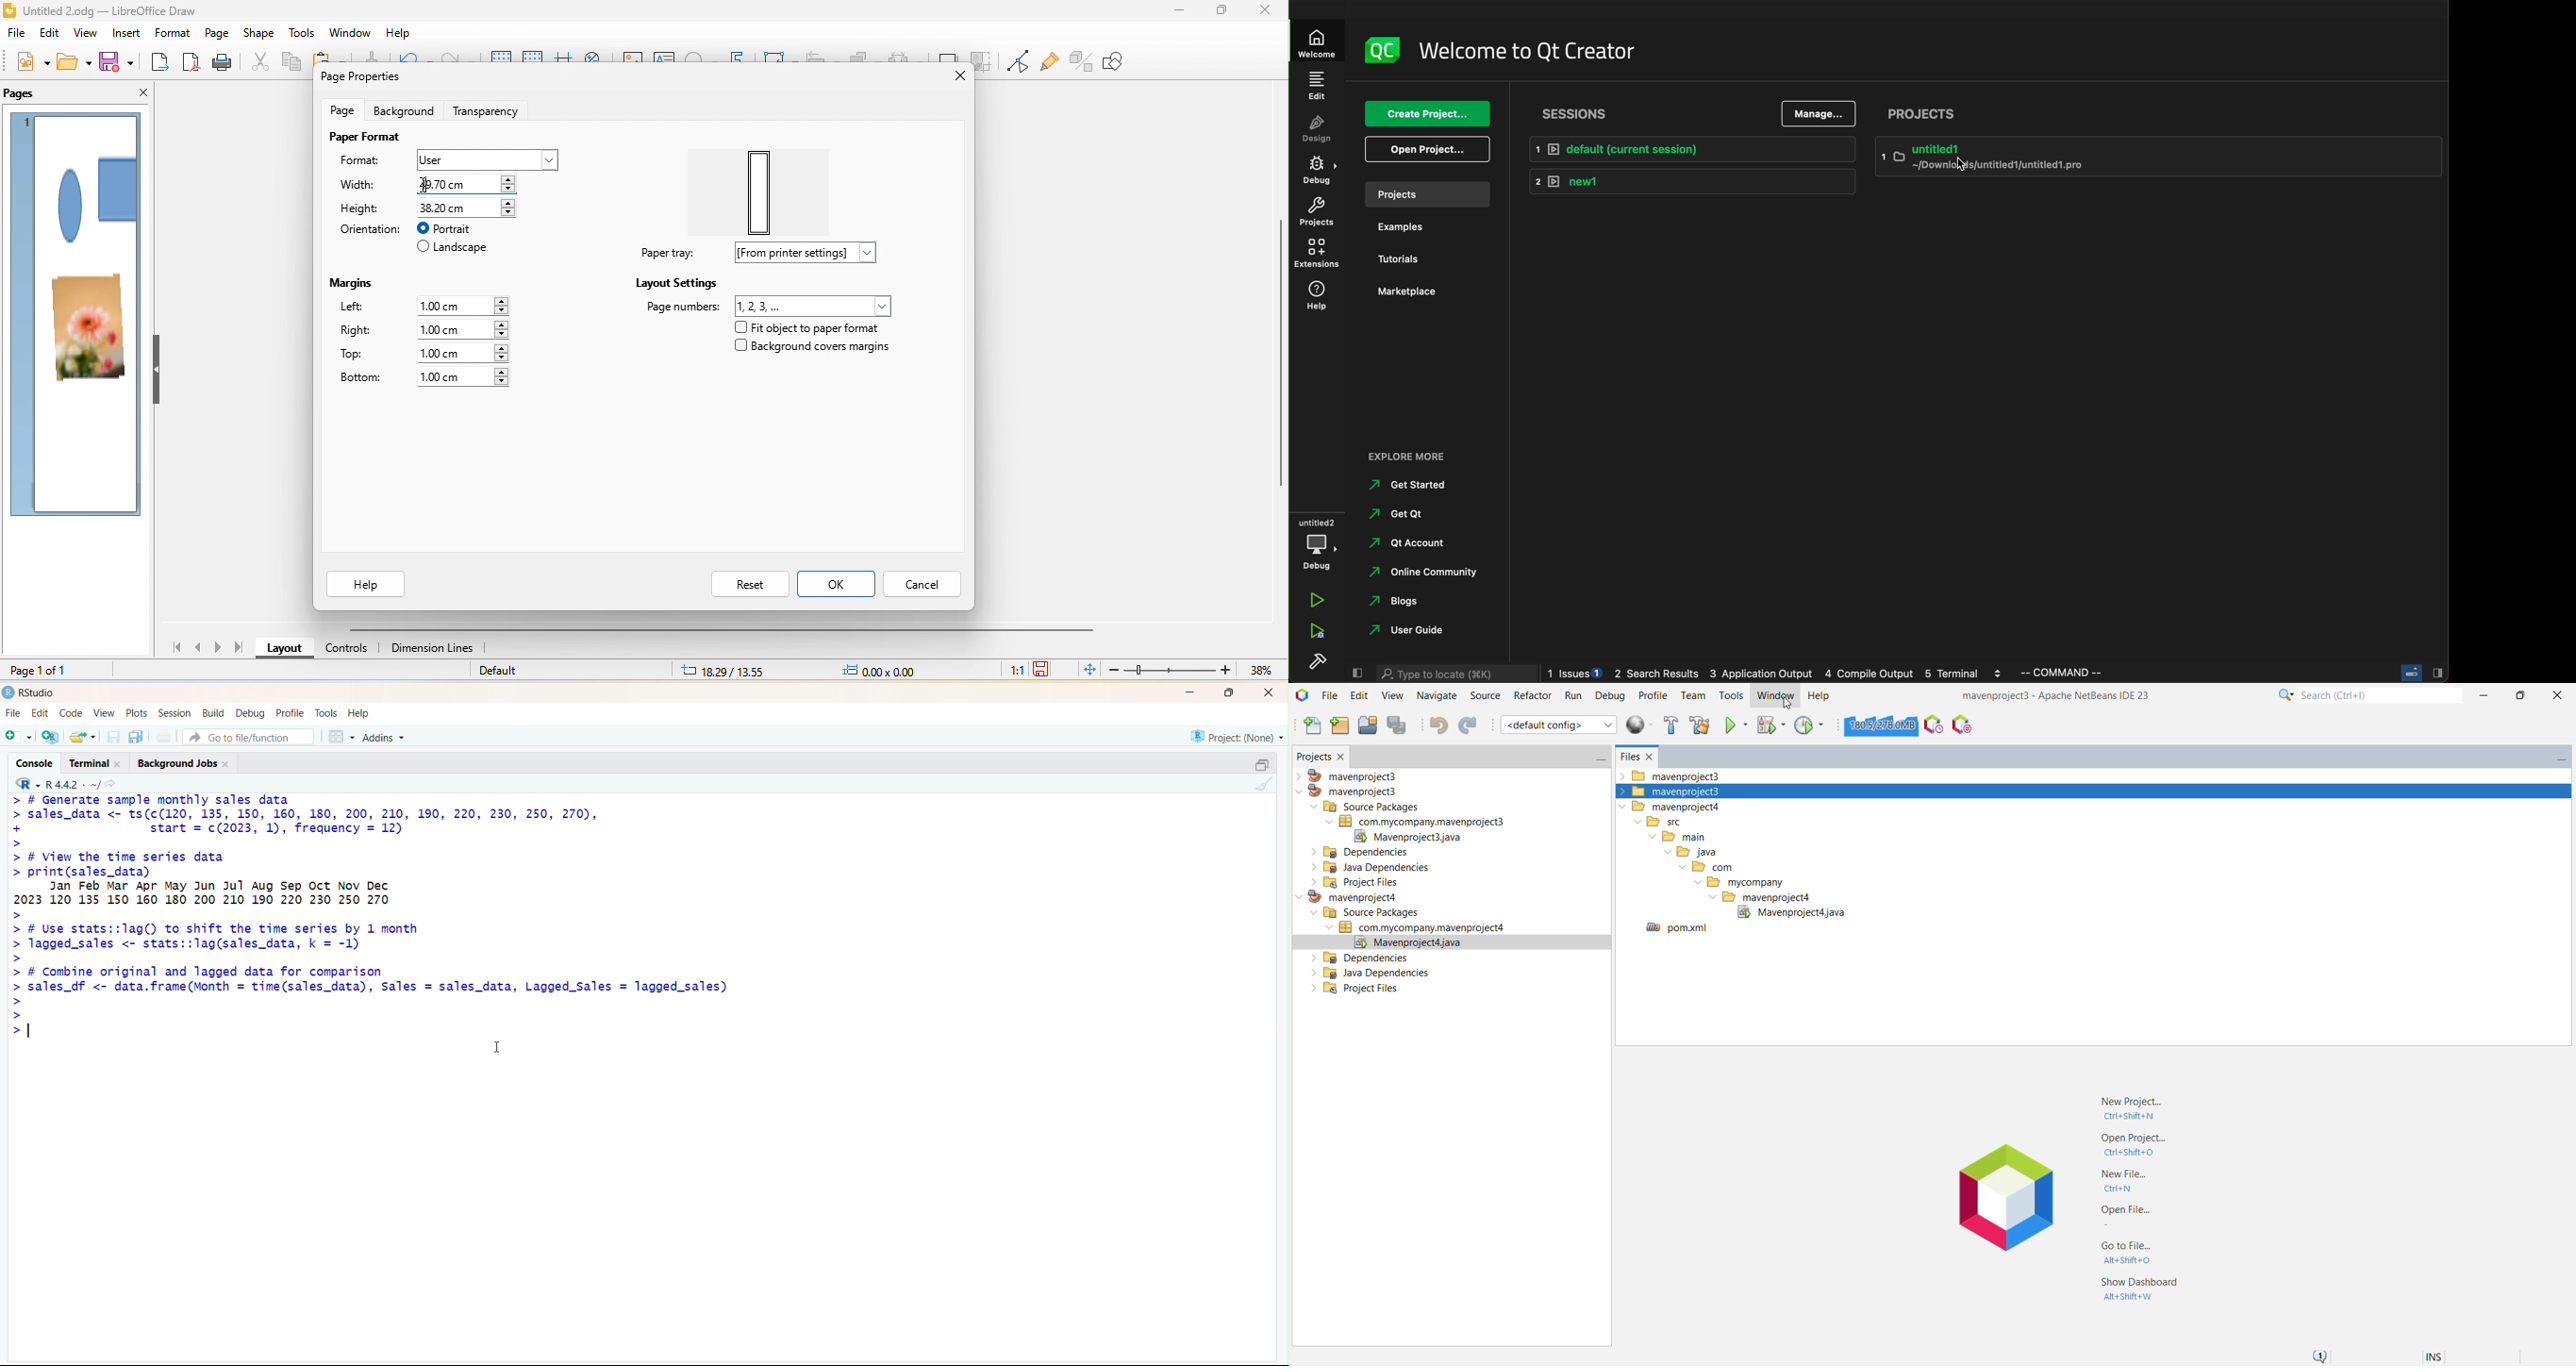 The image size is (2576, 1372). What do you see at coordinates (292, 63) in the screenshot?
I see `copy` at bounding box center [292, 63].